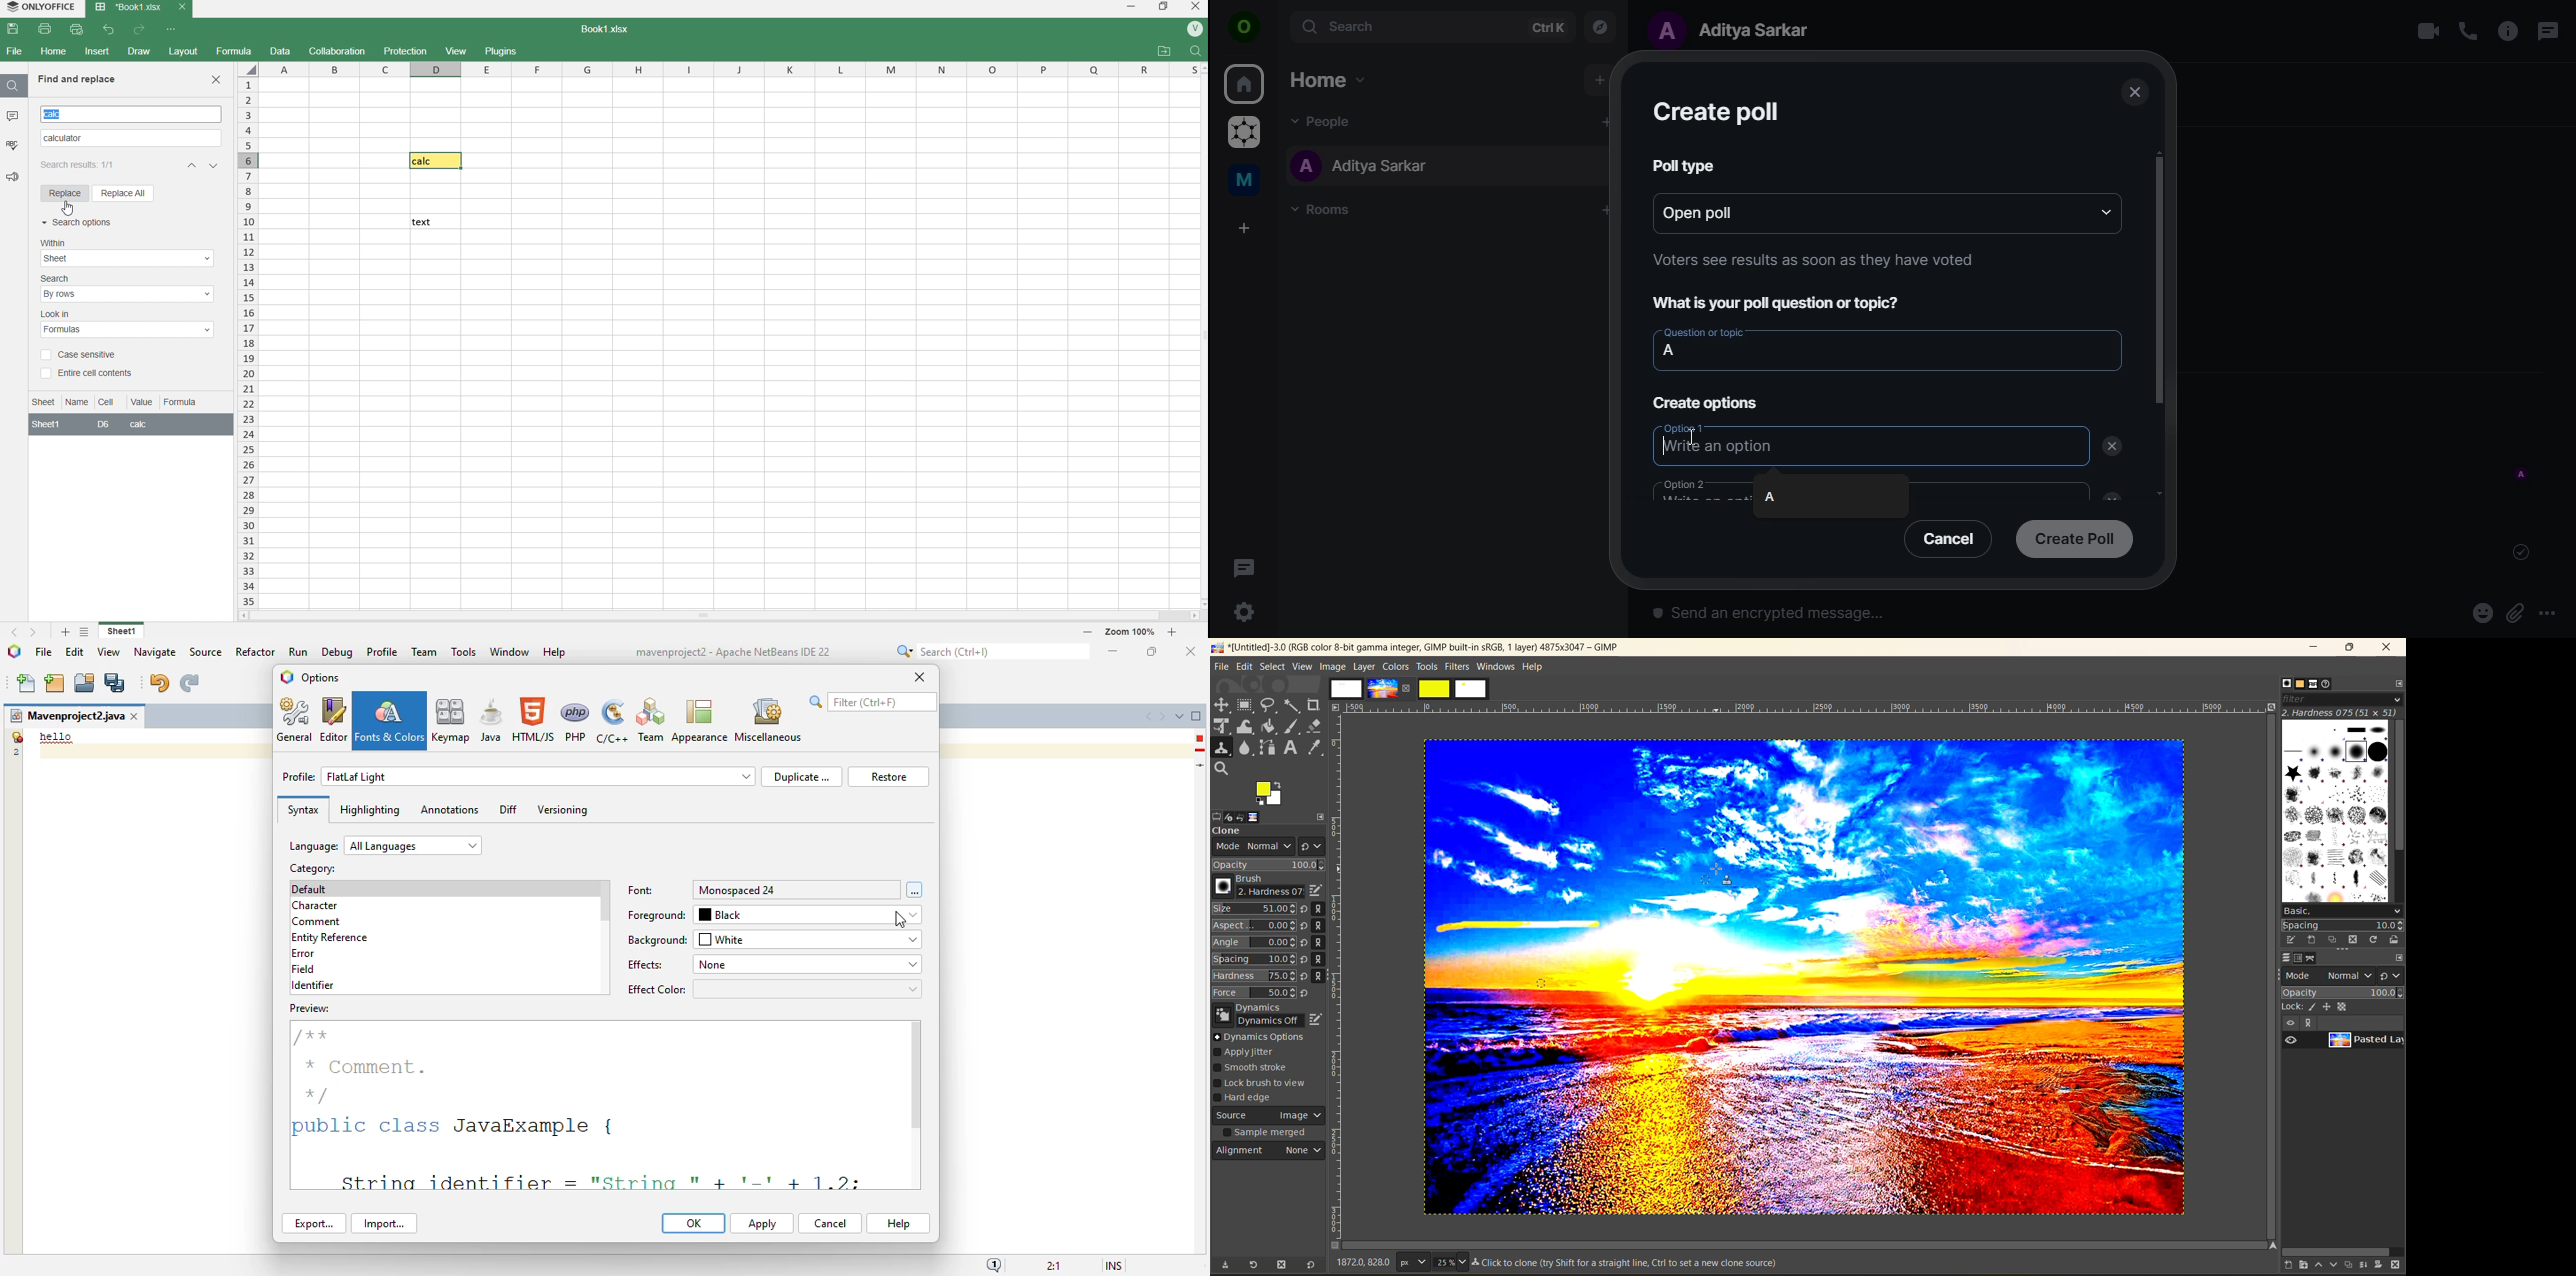  I want to click on editor, so click(334, 720).